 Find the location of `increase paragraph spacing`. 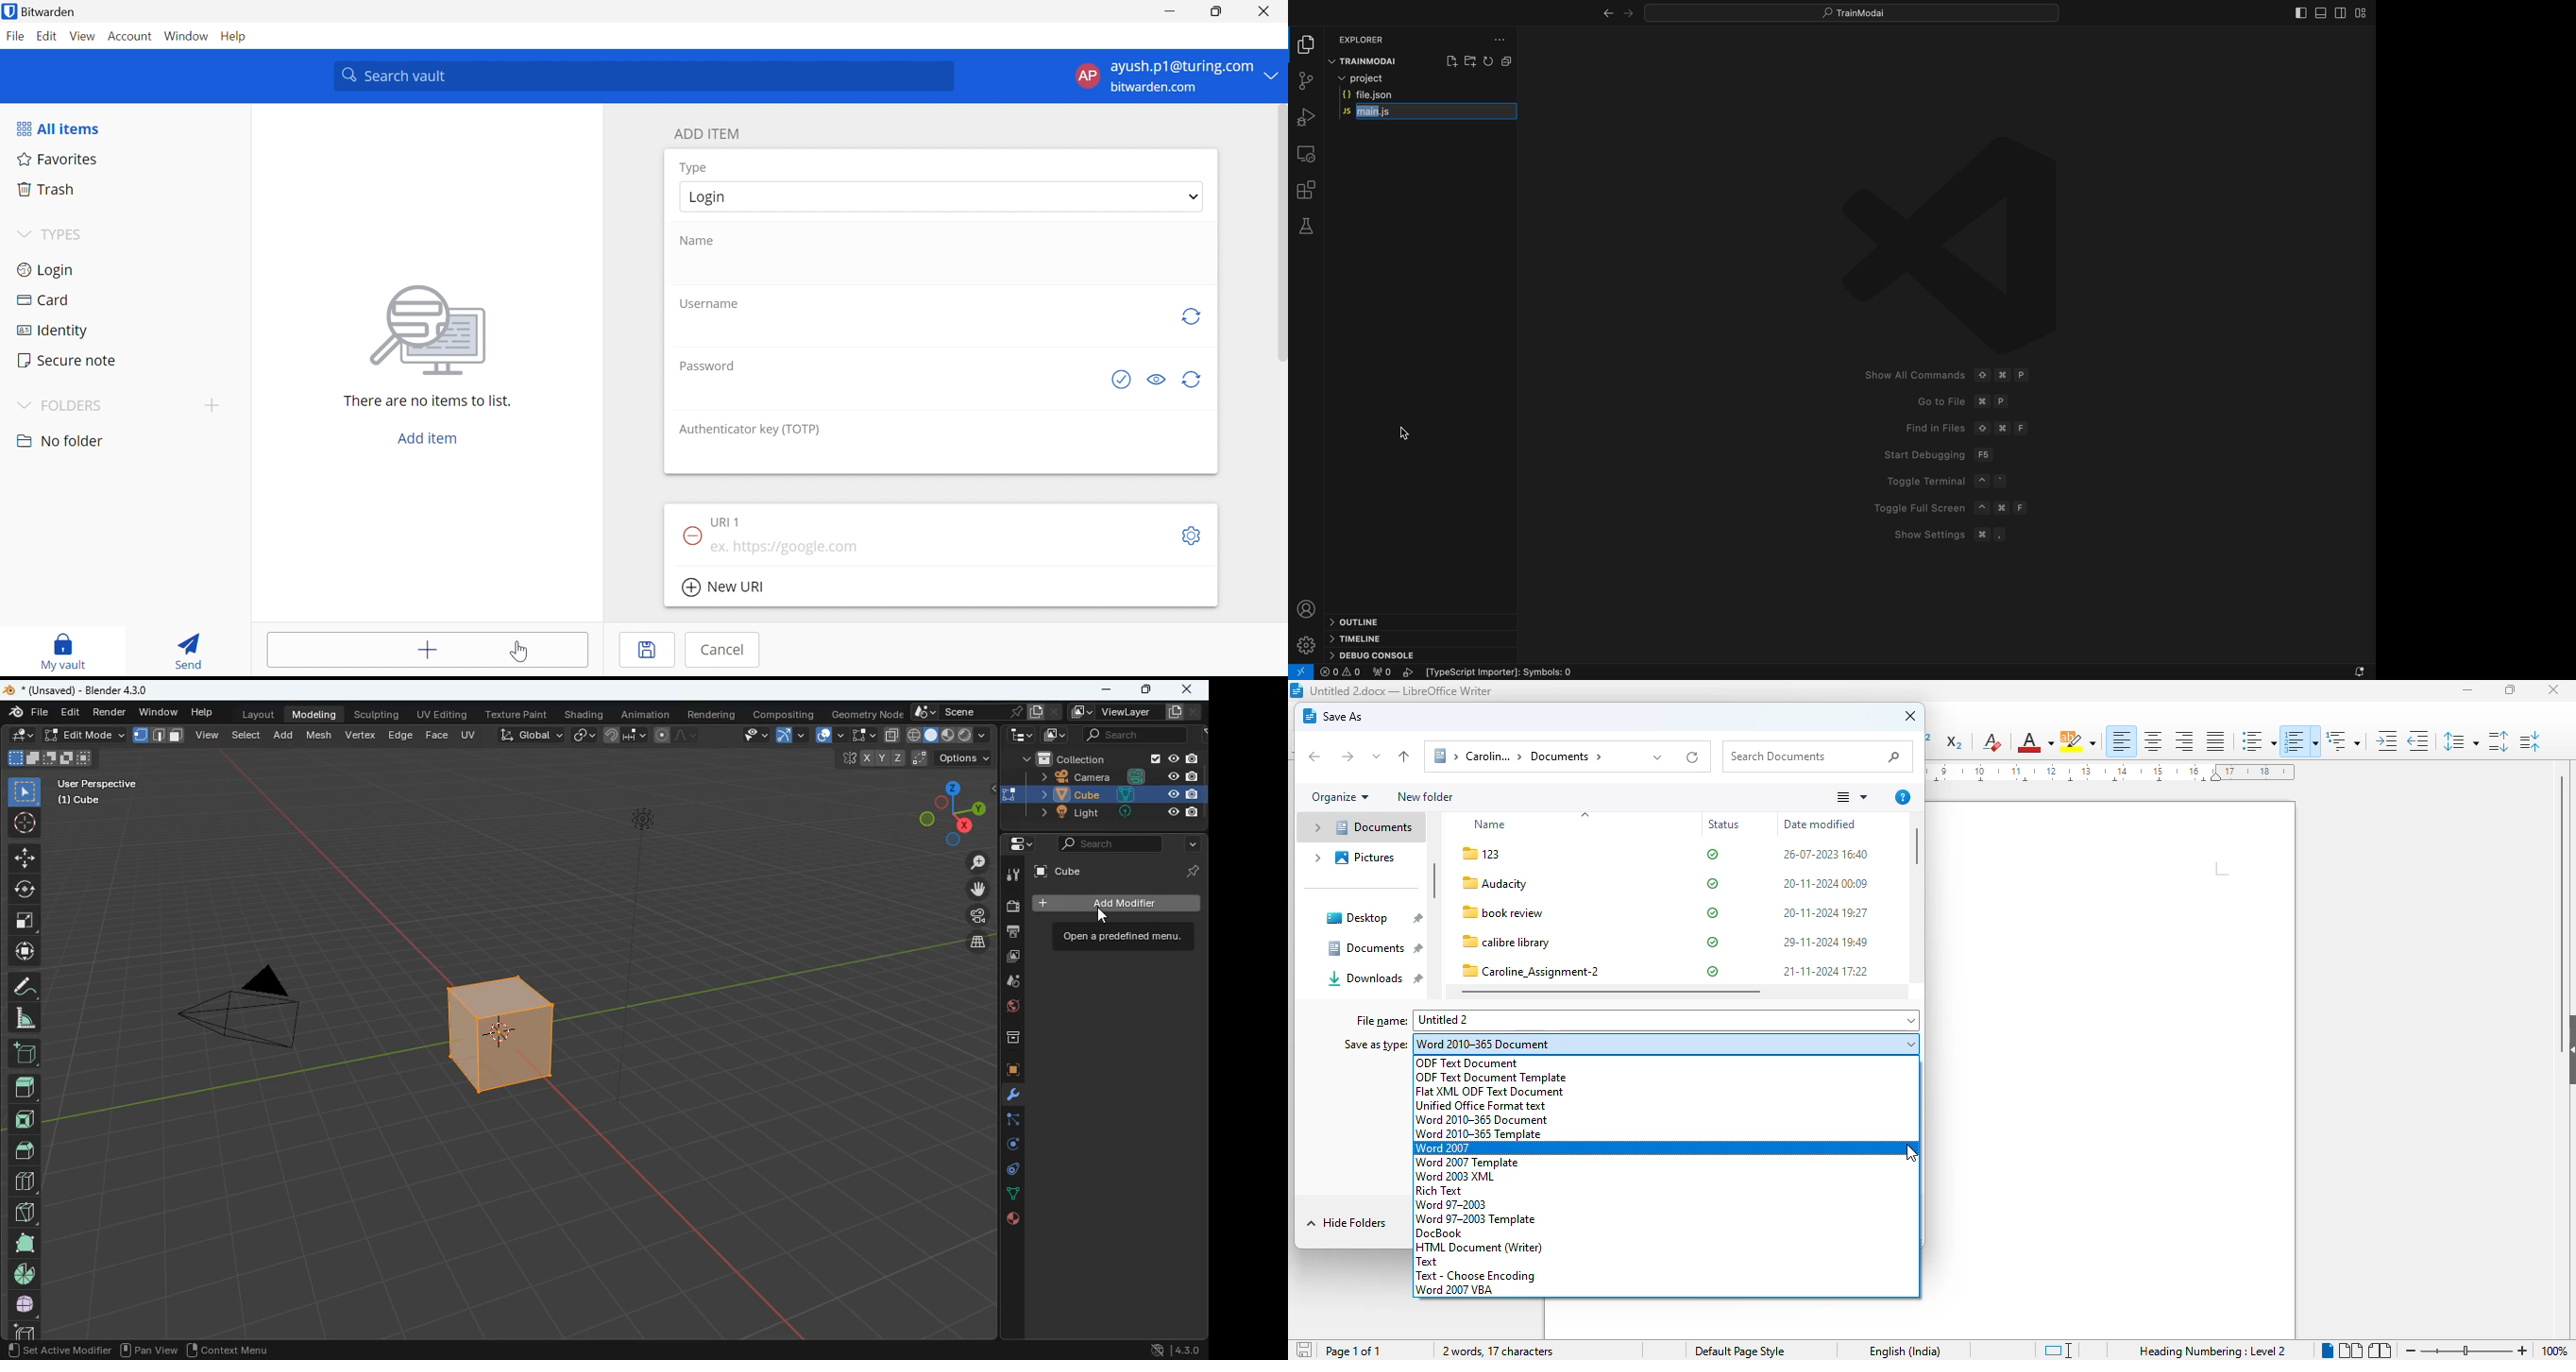

increase paragraph spacing is located at coordinates (2498, 741).